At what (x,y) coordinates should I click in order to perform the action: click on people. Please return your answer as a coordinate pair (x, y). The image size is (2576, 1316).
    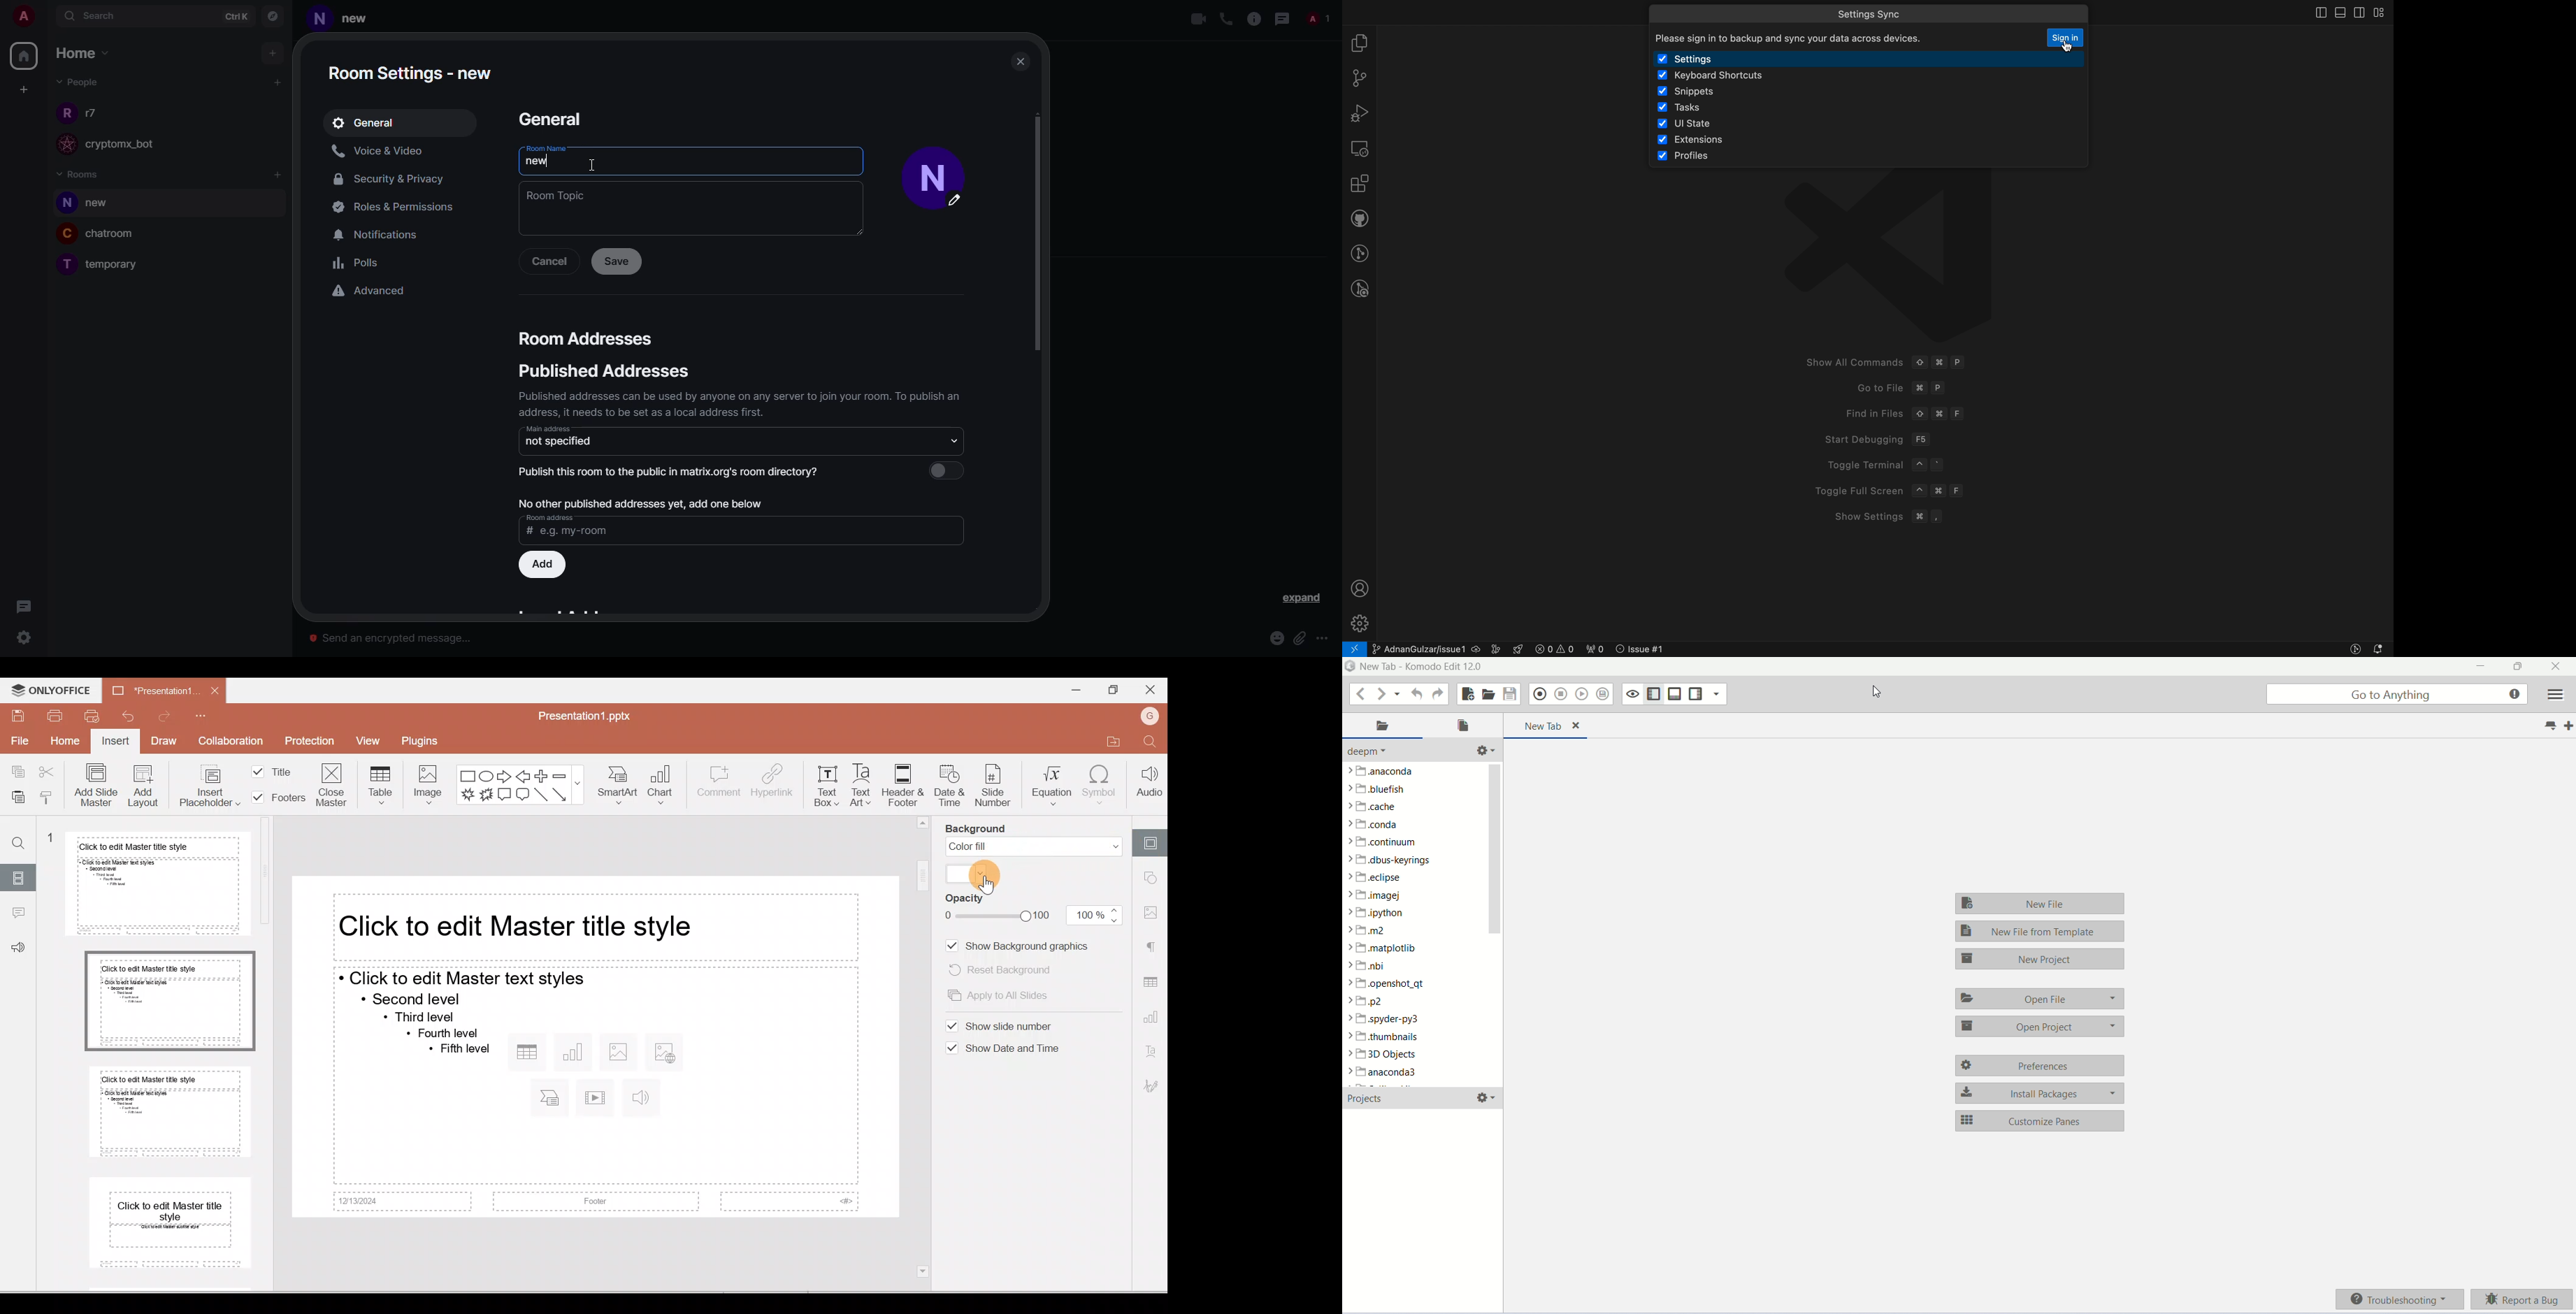
    Looking at the image, I should click on (1321, 18).